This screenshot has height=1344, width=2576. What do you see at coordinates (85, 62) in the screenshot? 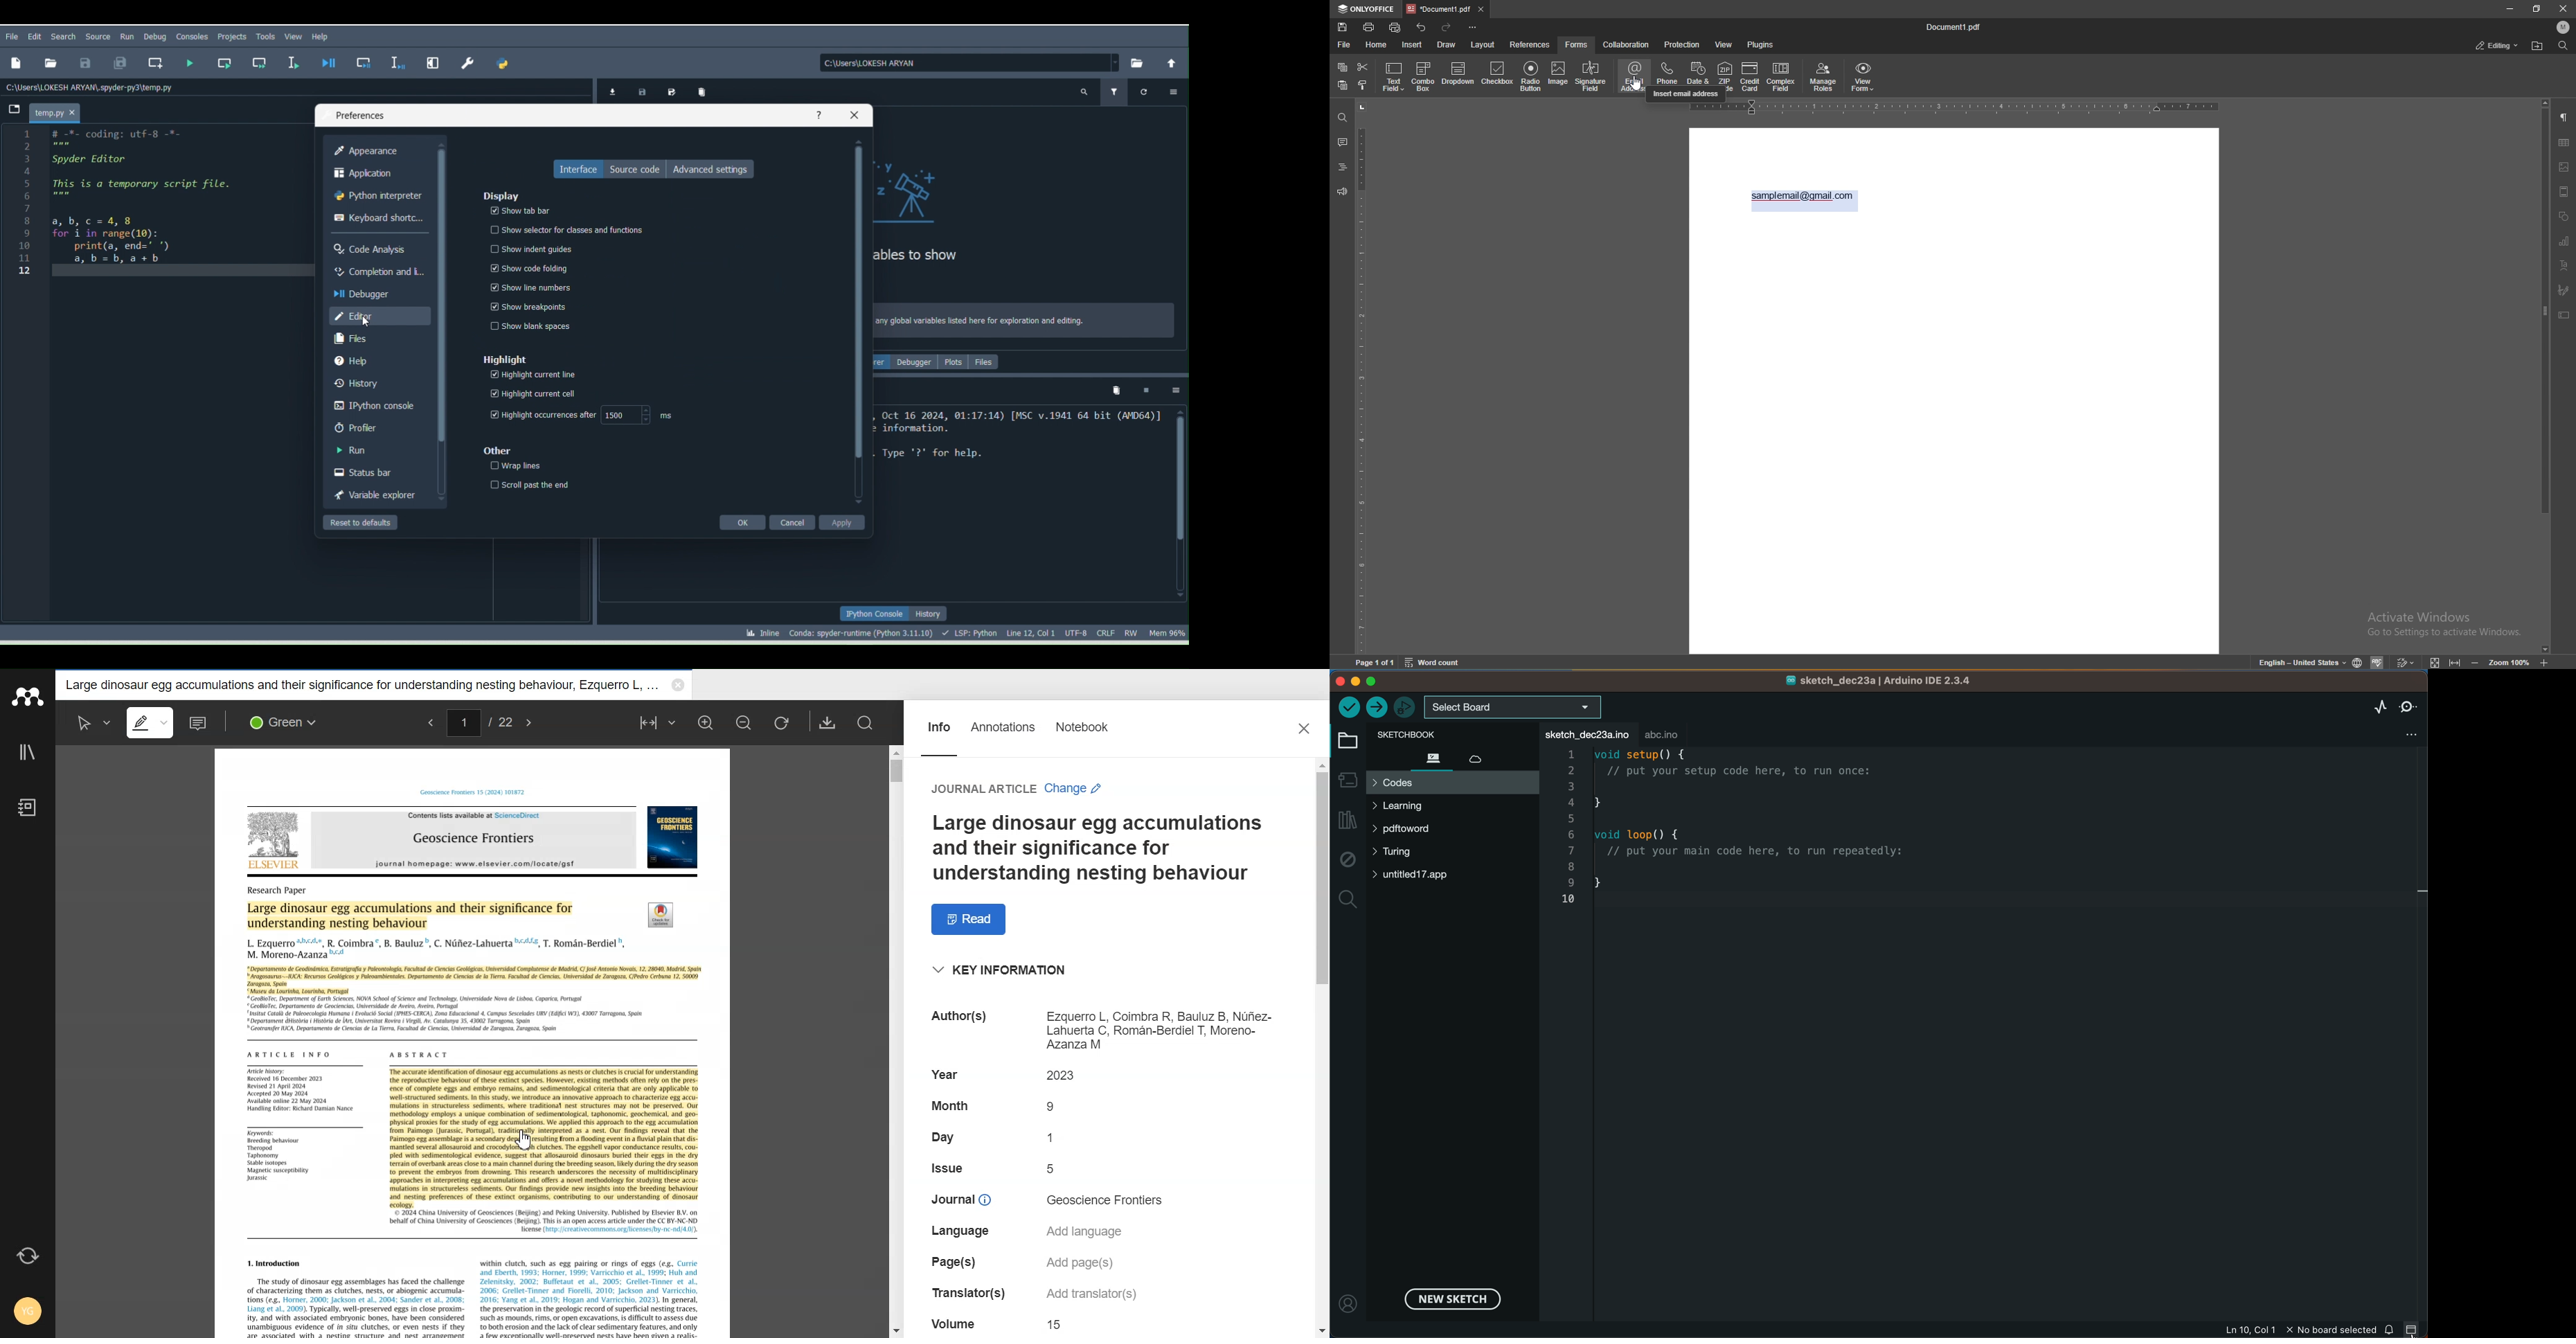
I see `Save file (Ctrl + S)` at bounding box center [85, 62].